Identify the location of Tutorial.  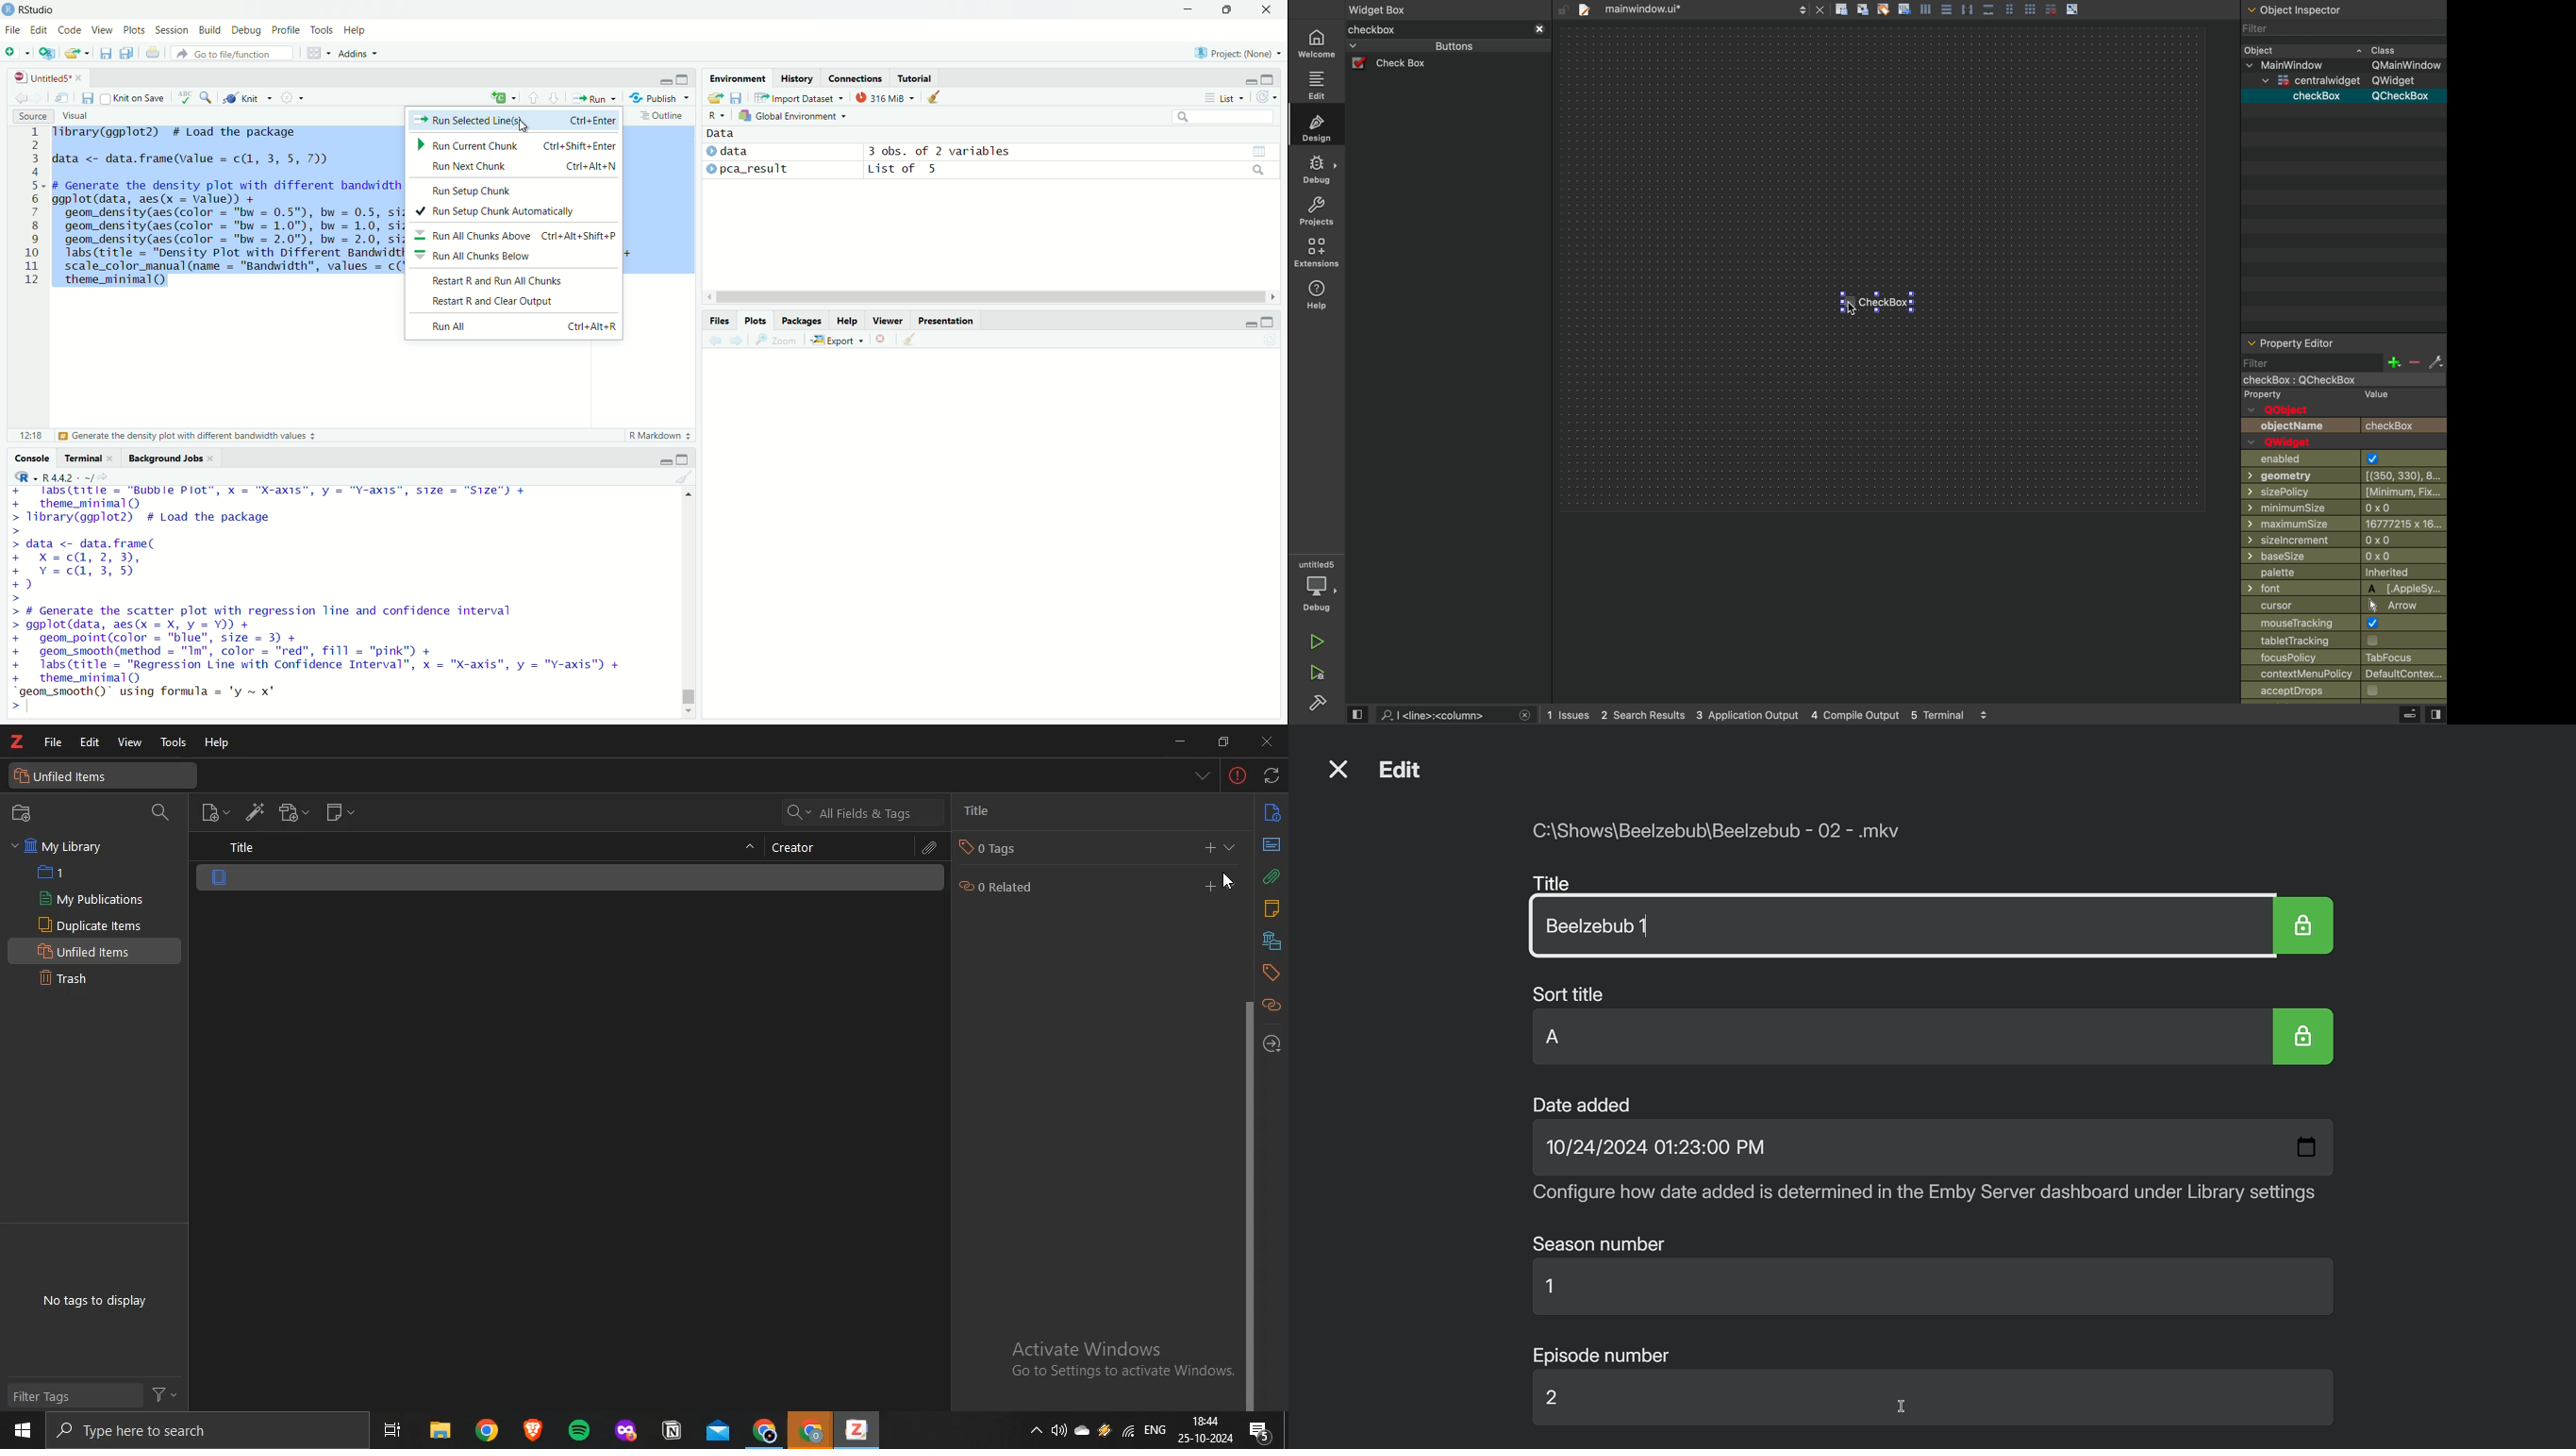
(915, 78).